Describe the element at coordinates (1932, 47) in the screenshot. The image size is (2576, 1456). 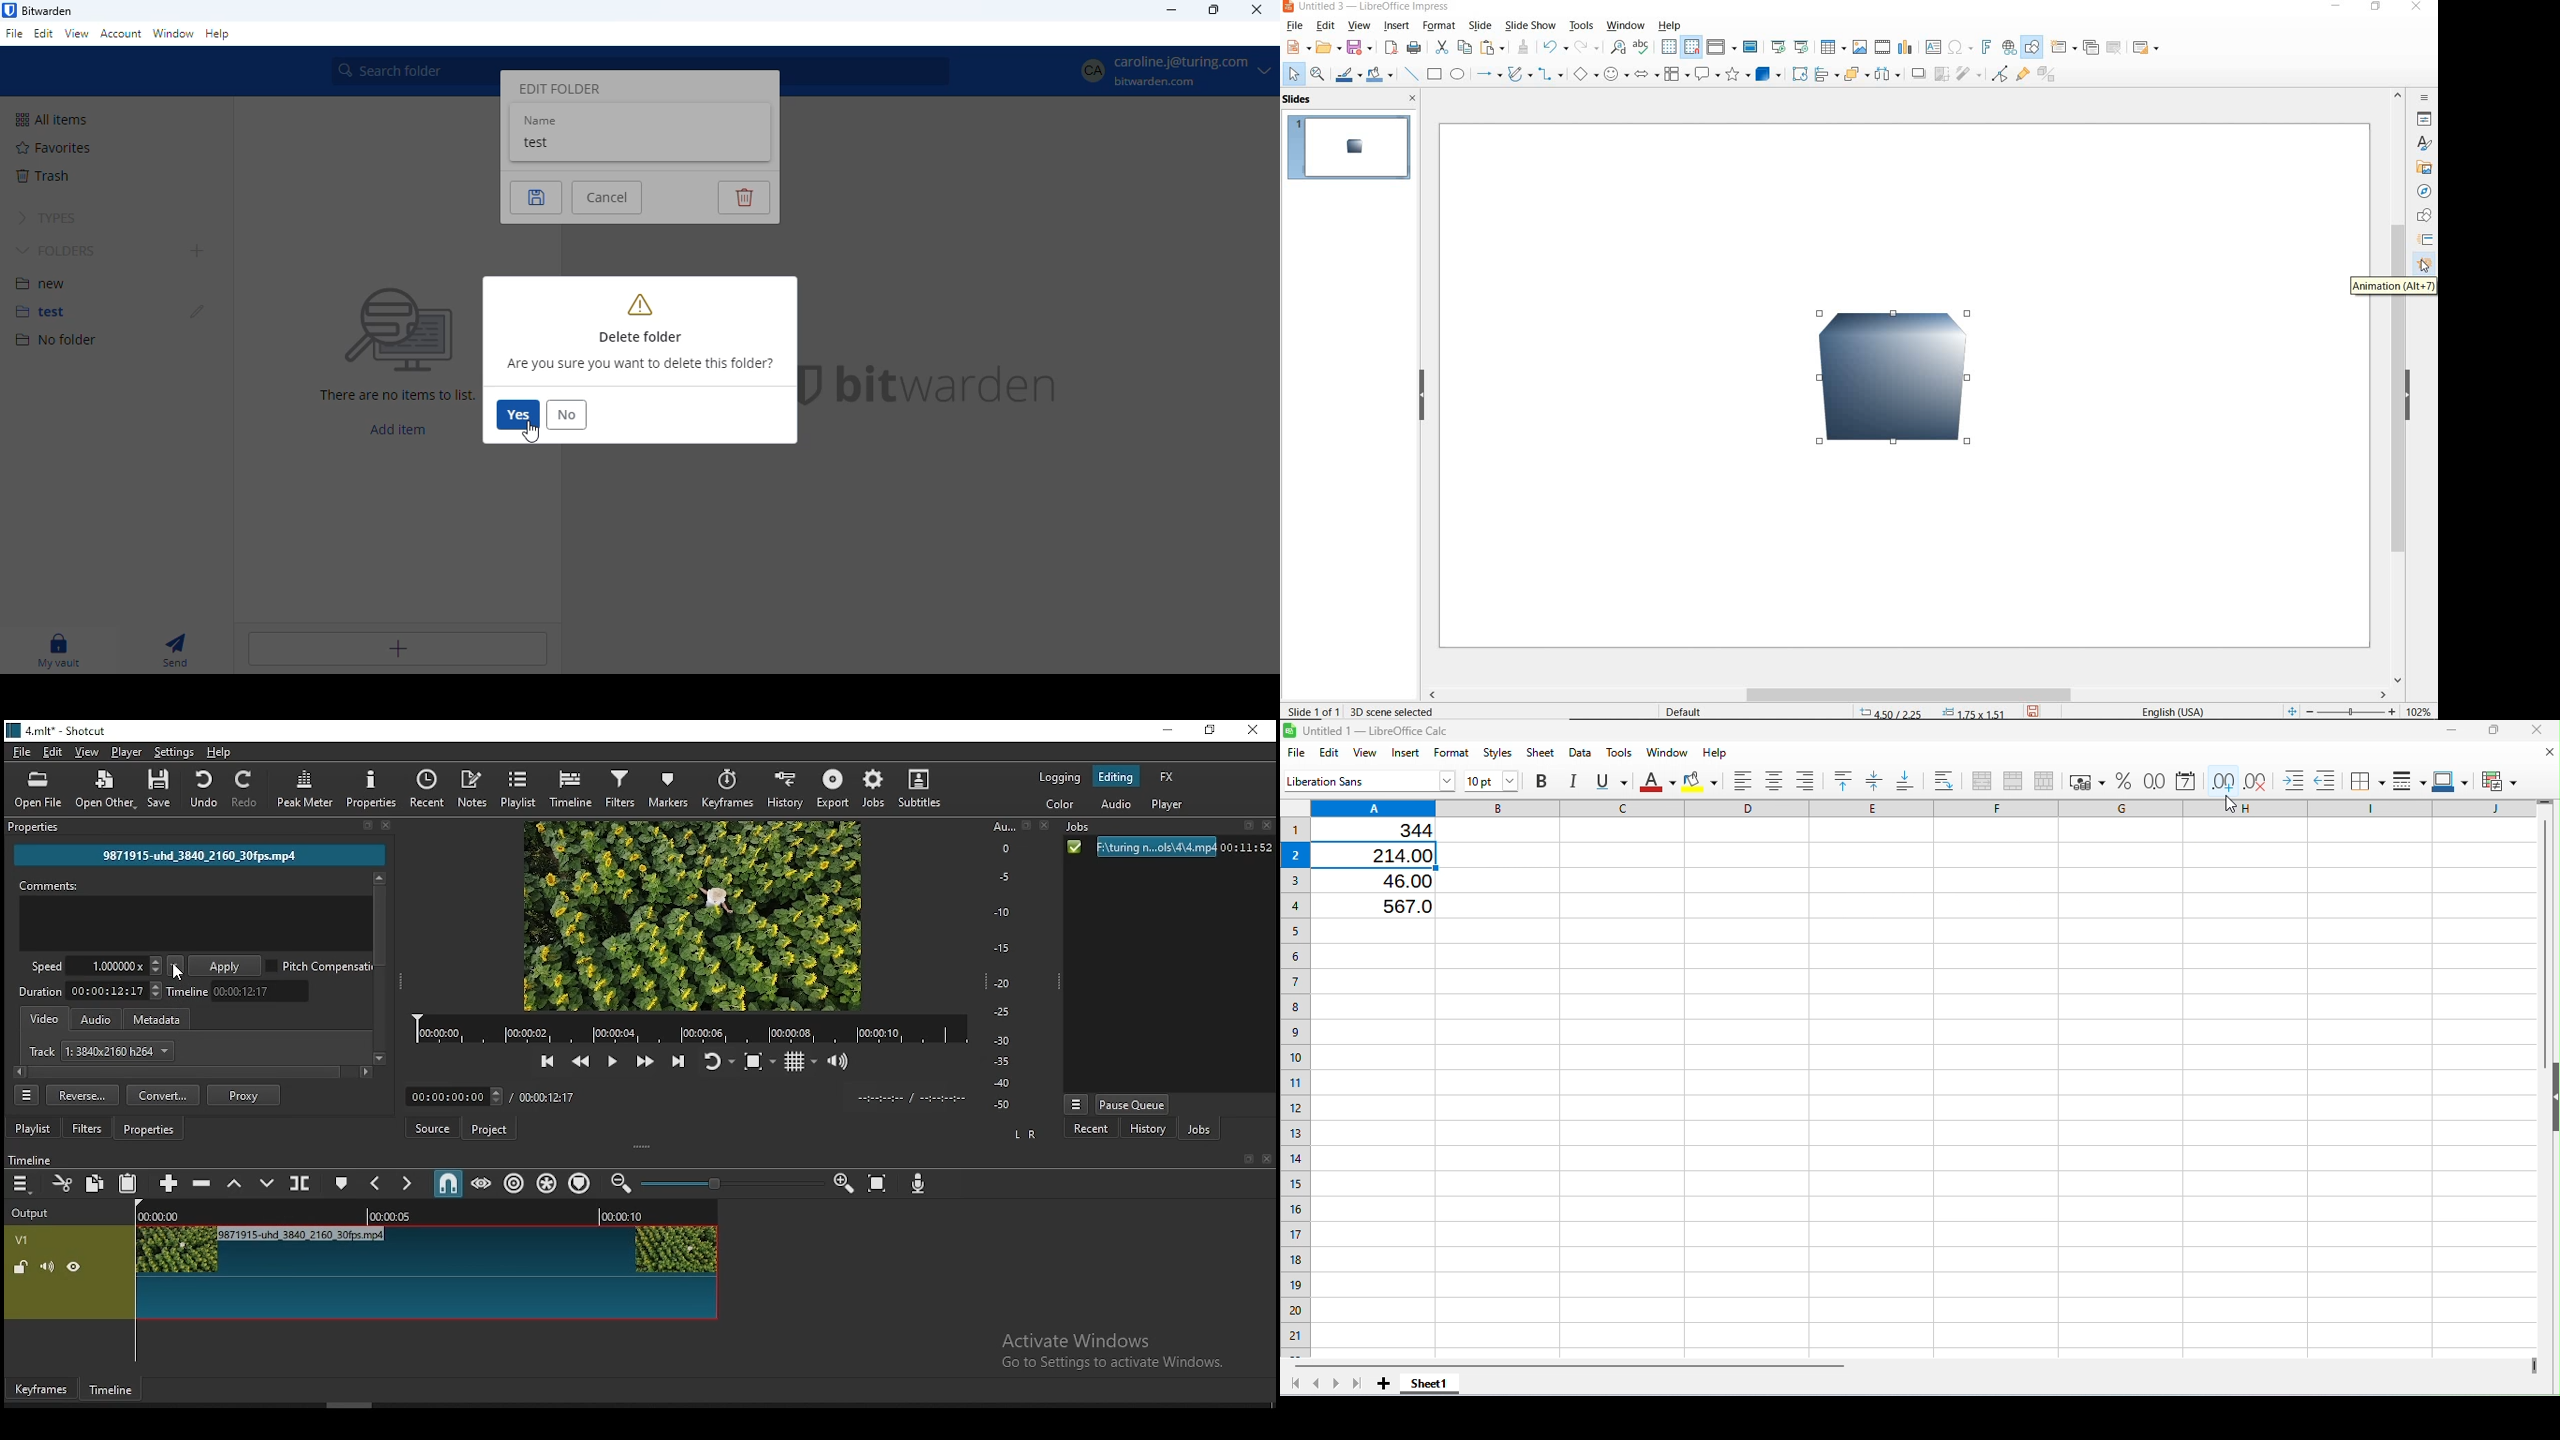
I see `insert text box` at that location.